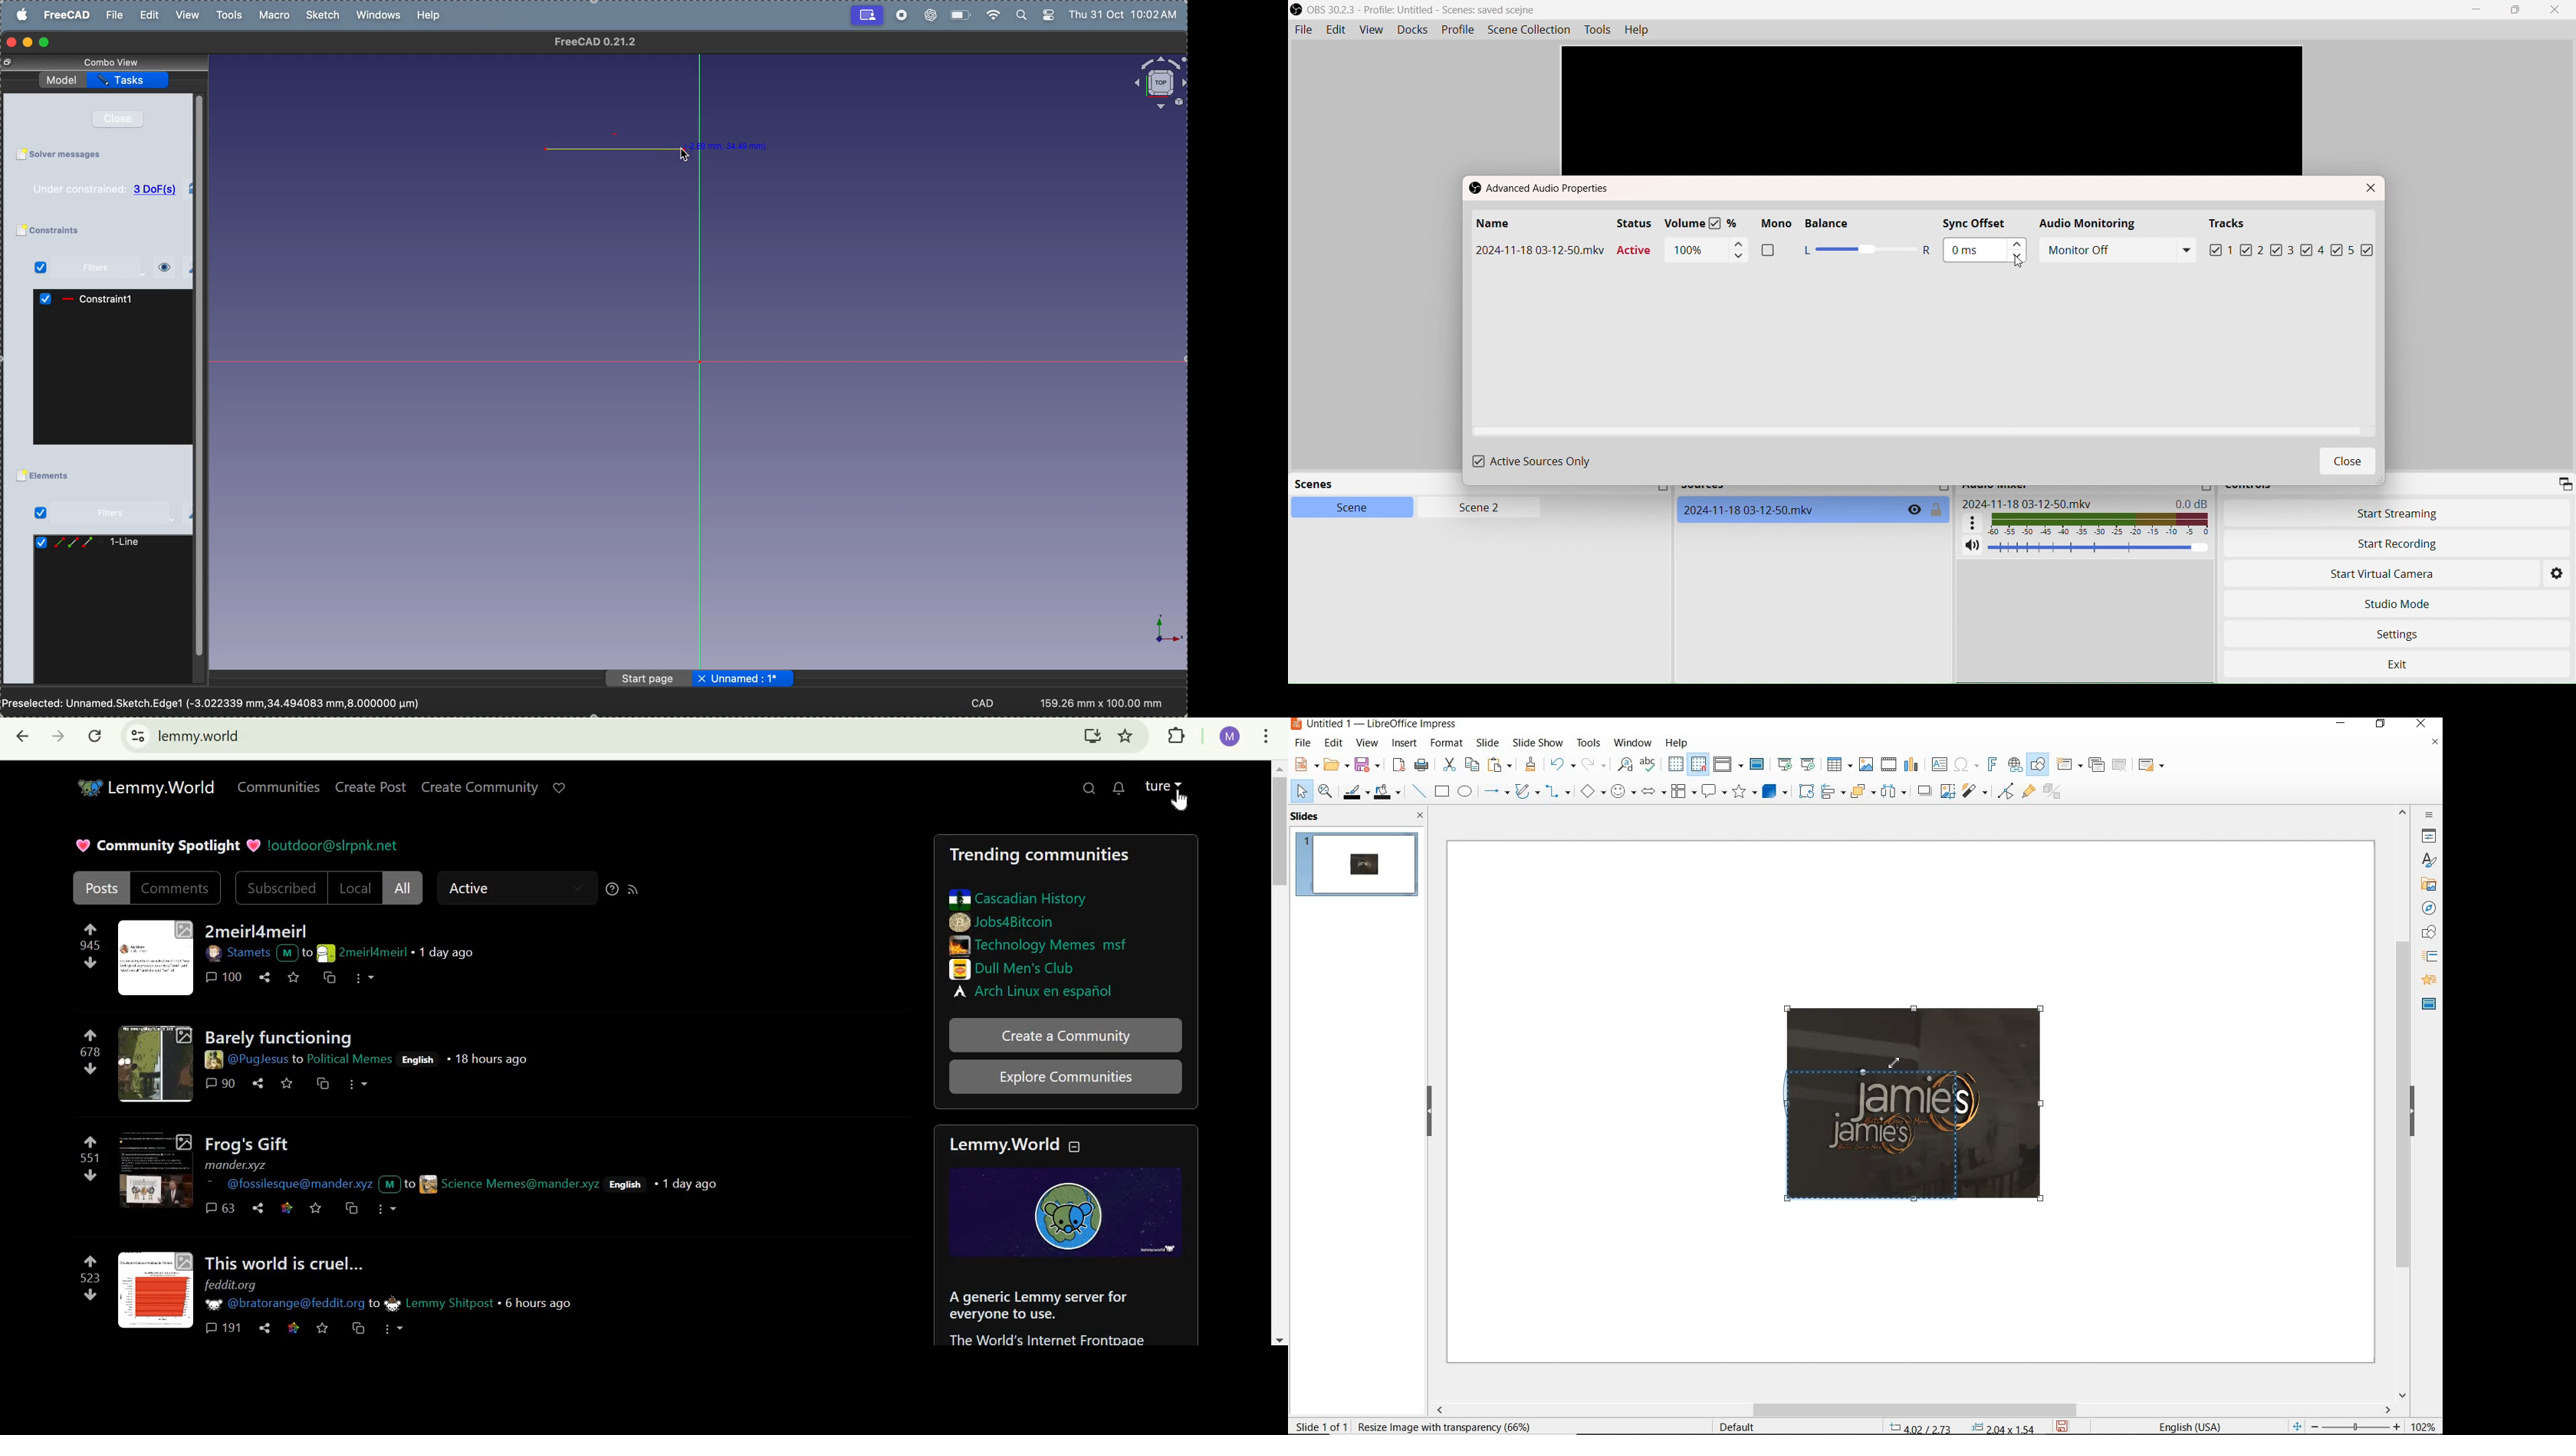  Describe the element at coordinates (237, 1165) in the screenshot. I see `mander.xyz` at that location.